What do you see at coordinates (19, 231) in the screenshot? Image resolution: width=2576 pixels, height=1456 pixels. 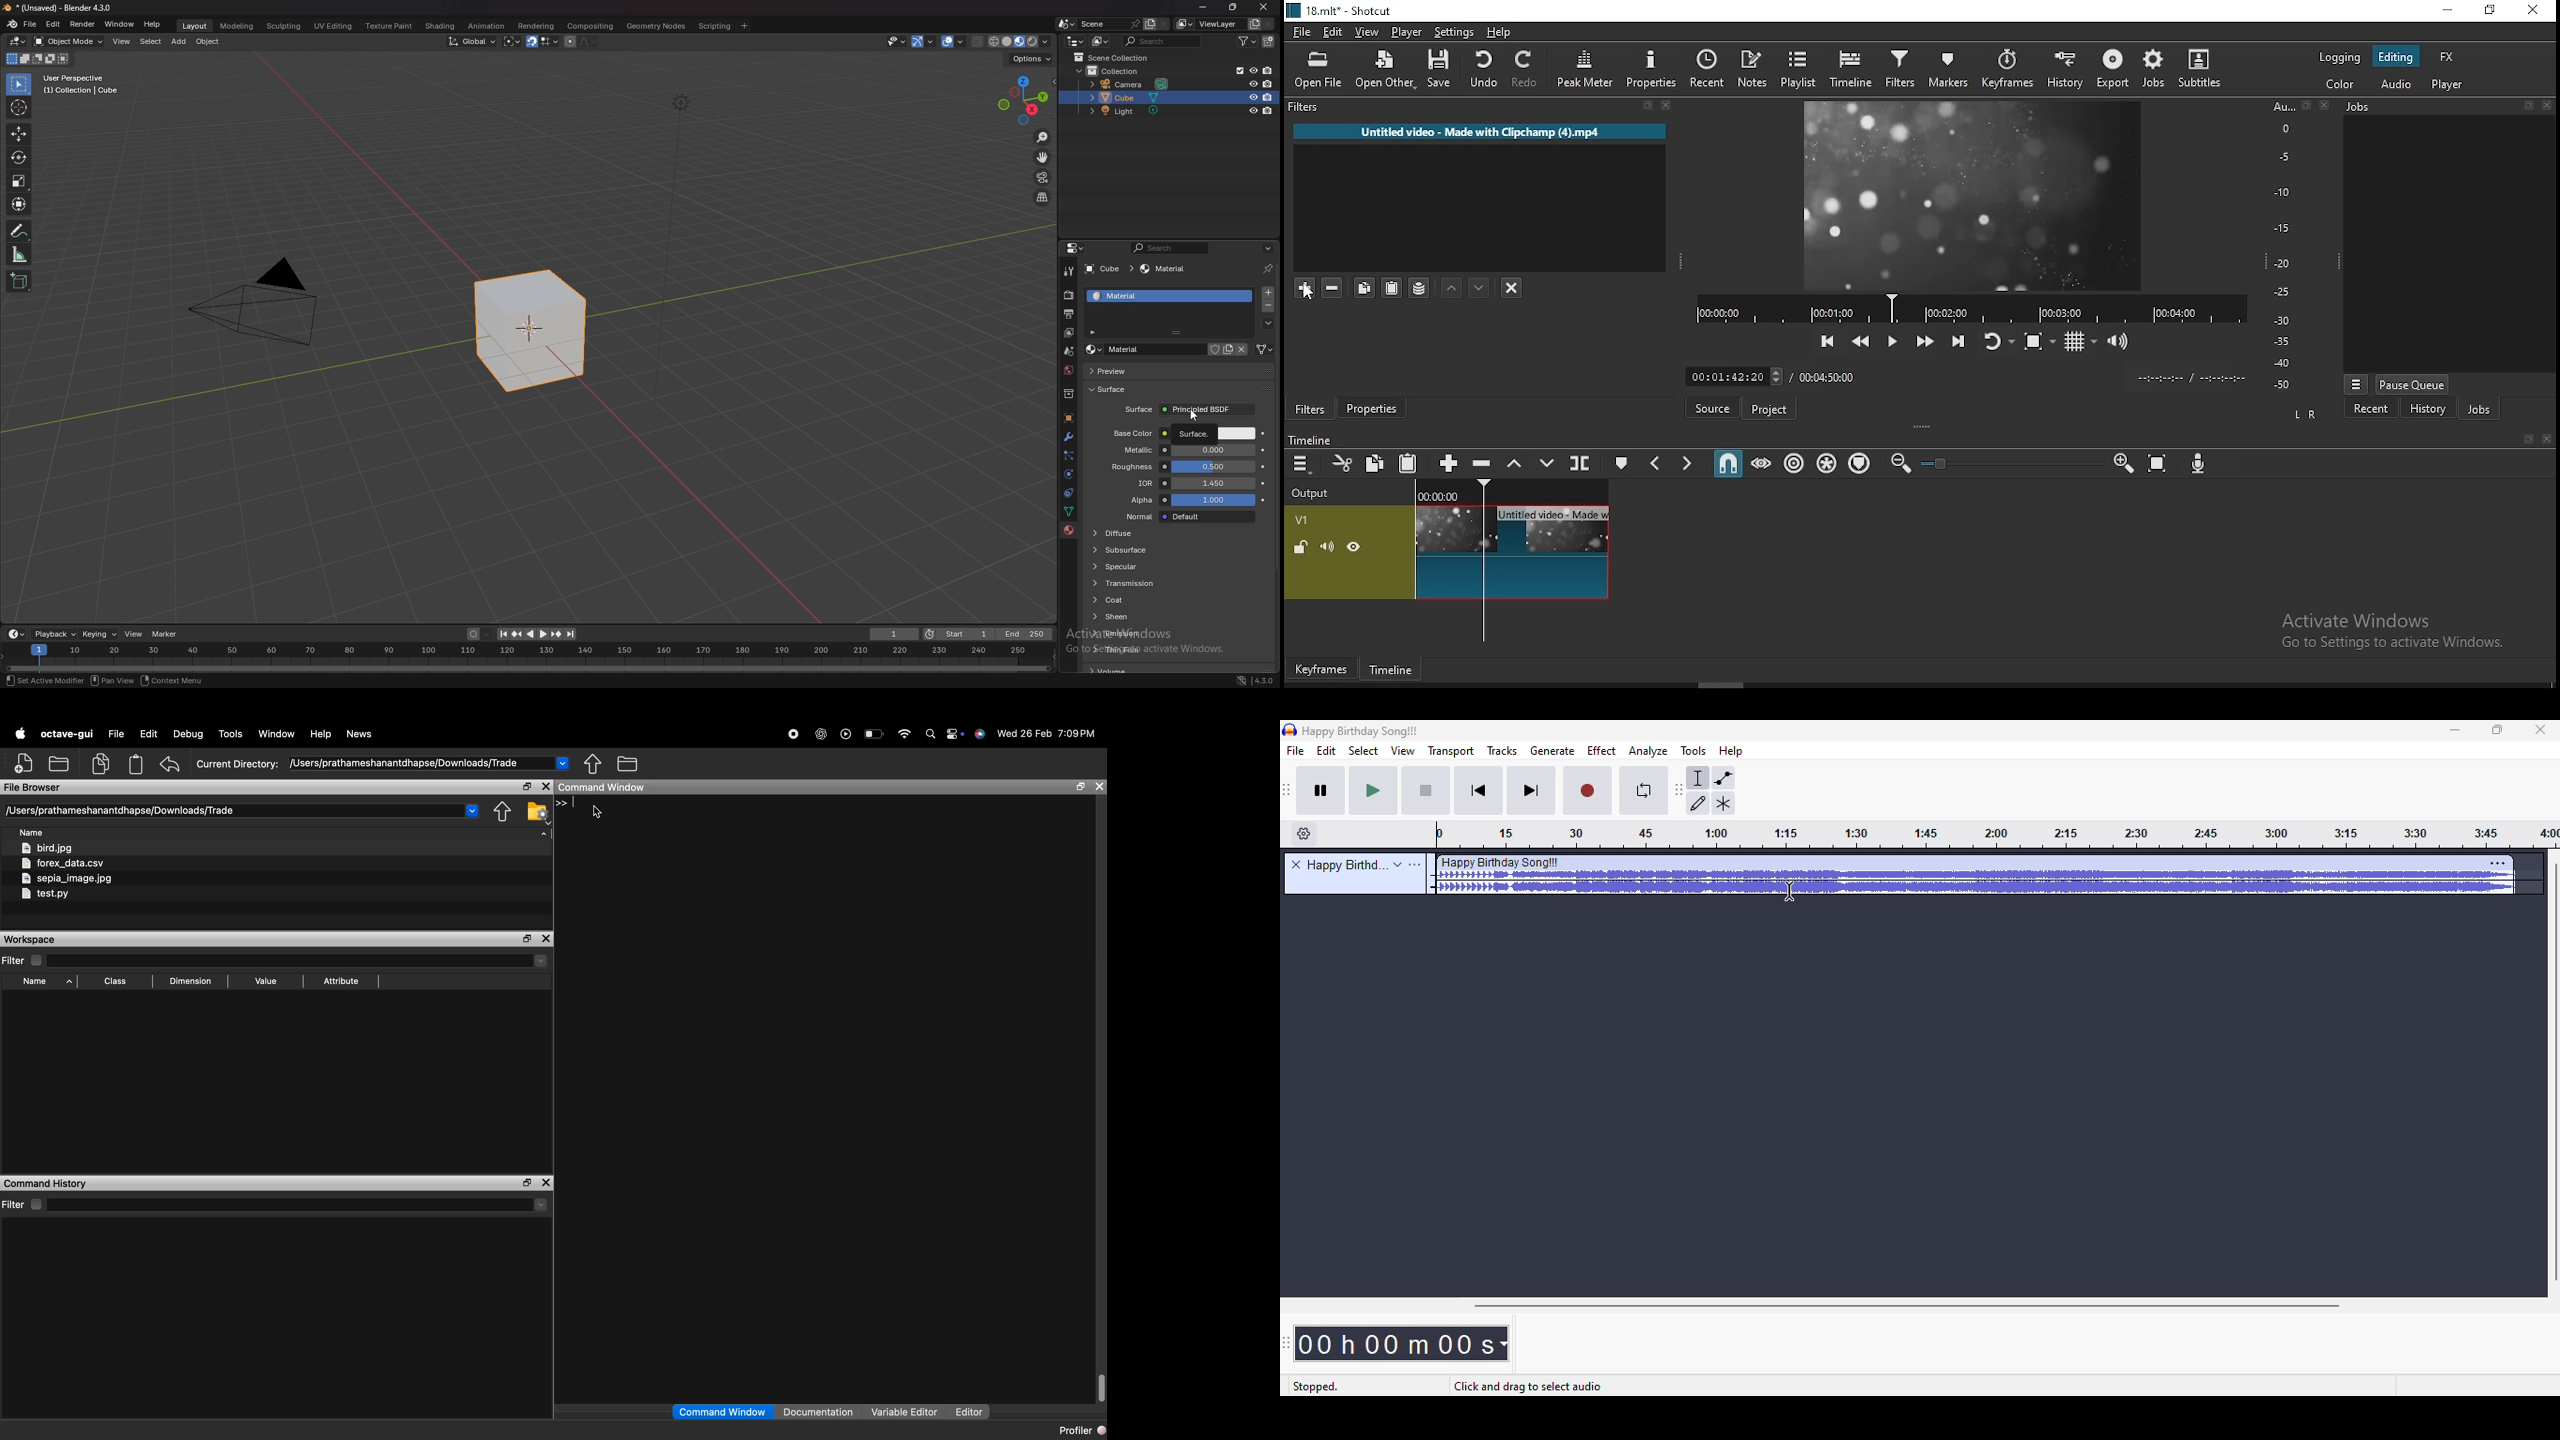 I see `annotate` at bounding box center [19, 231].